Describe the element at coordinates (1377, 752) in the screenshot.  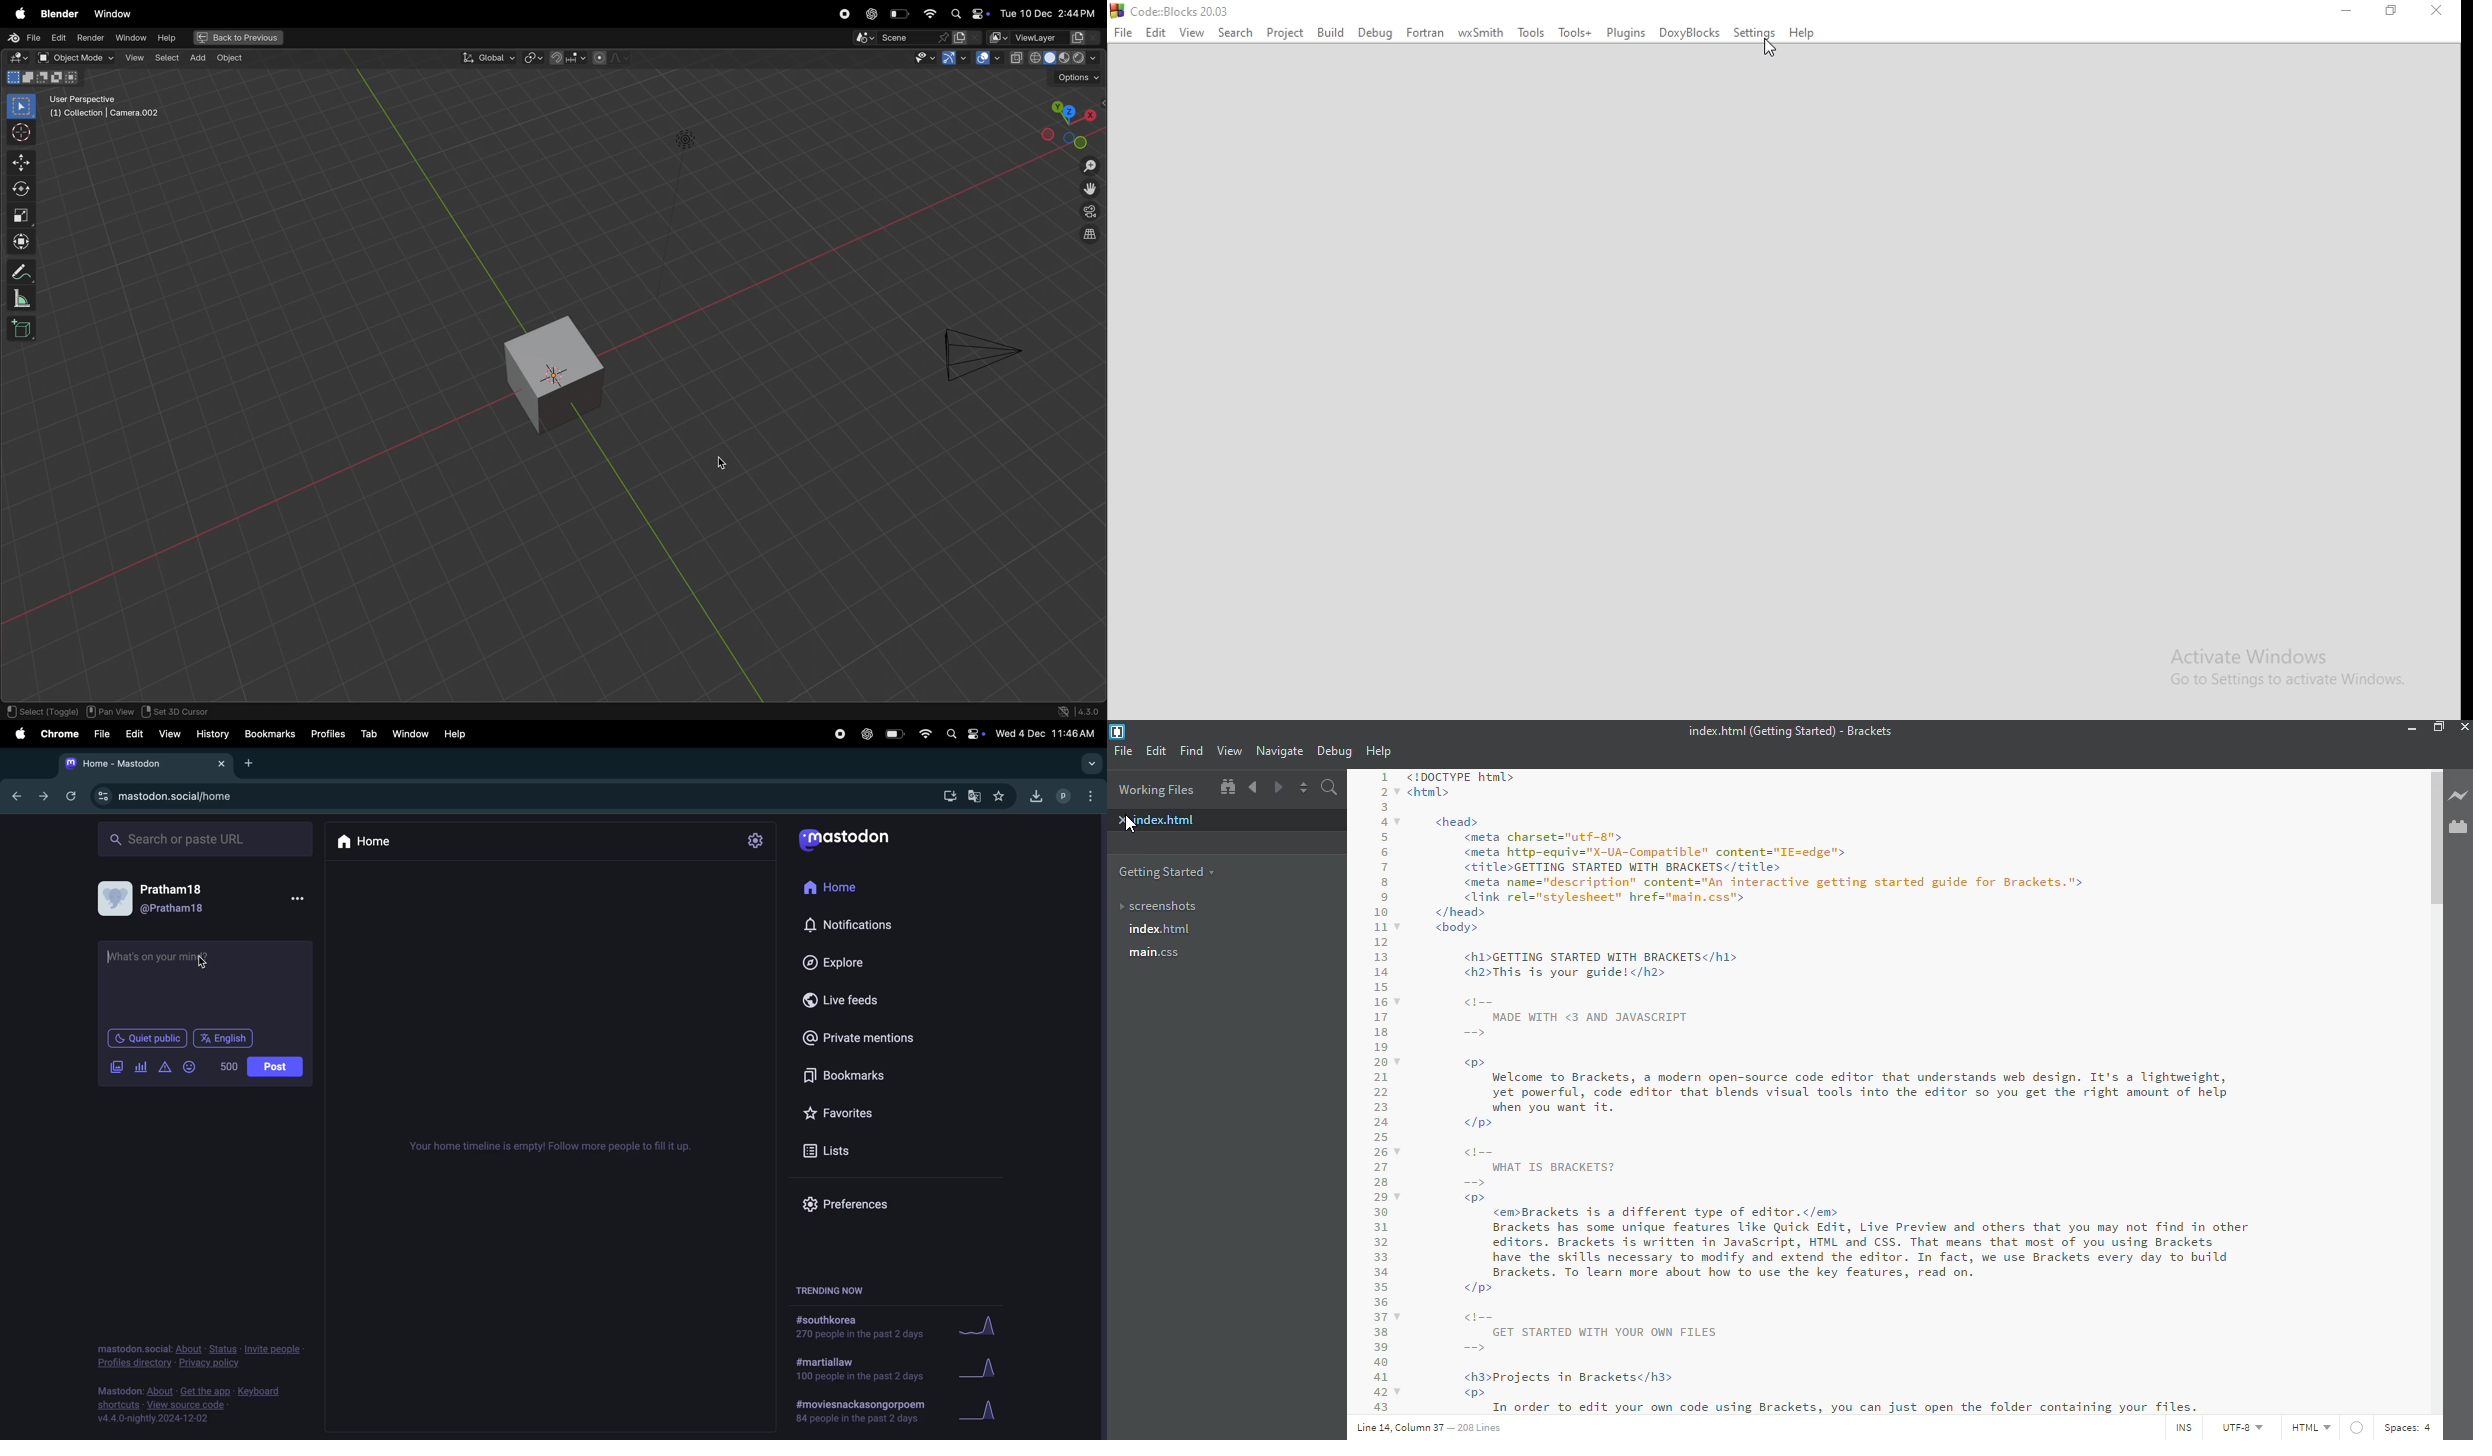
I see `help` at that location.